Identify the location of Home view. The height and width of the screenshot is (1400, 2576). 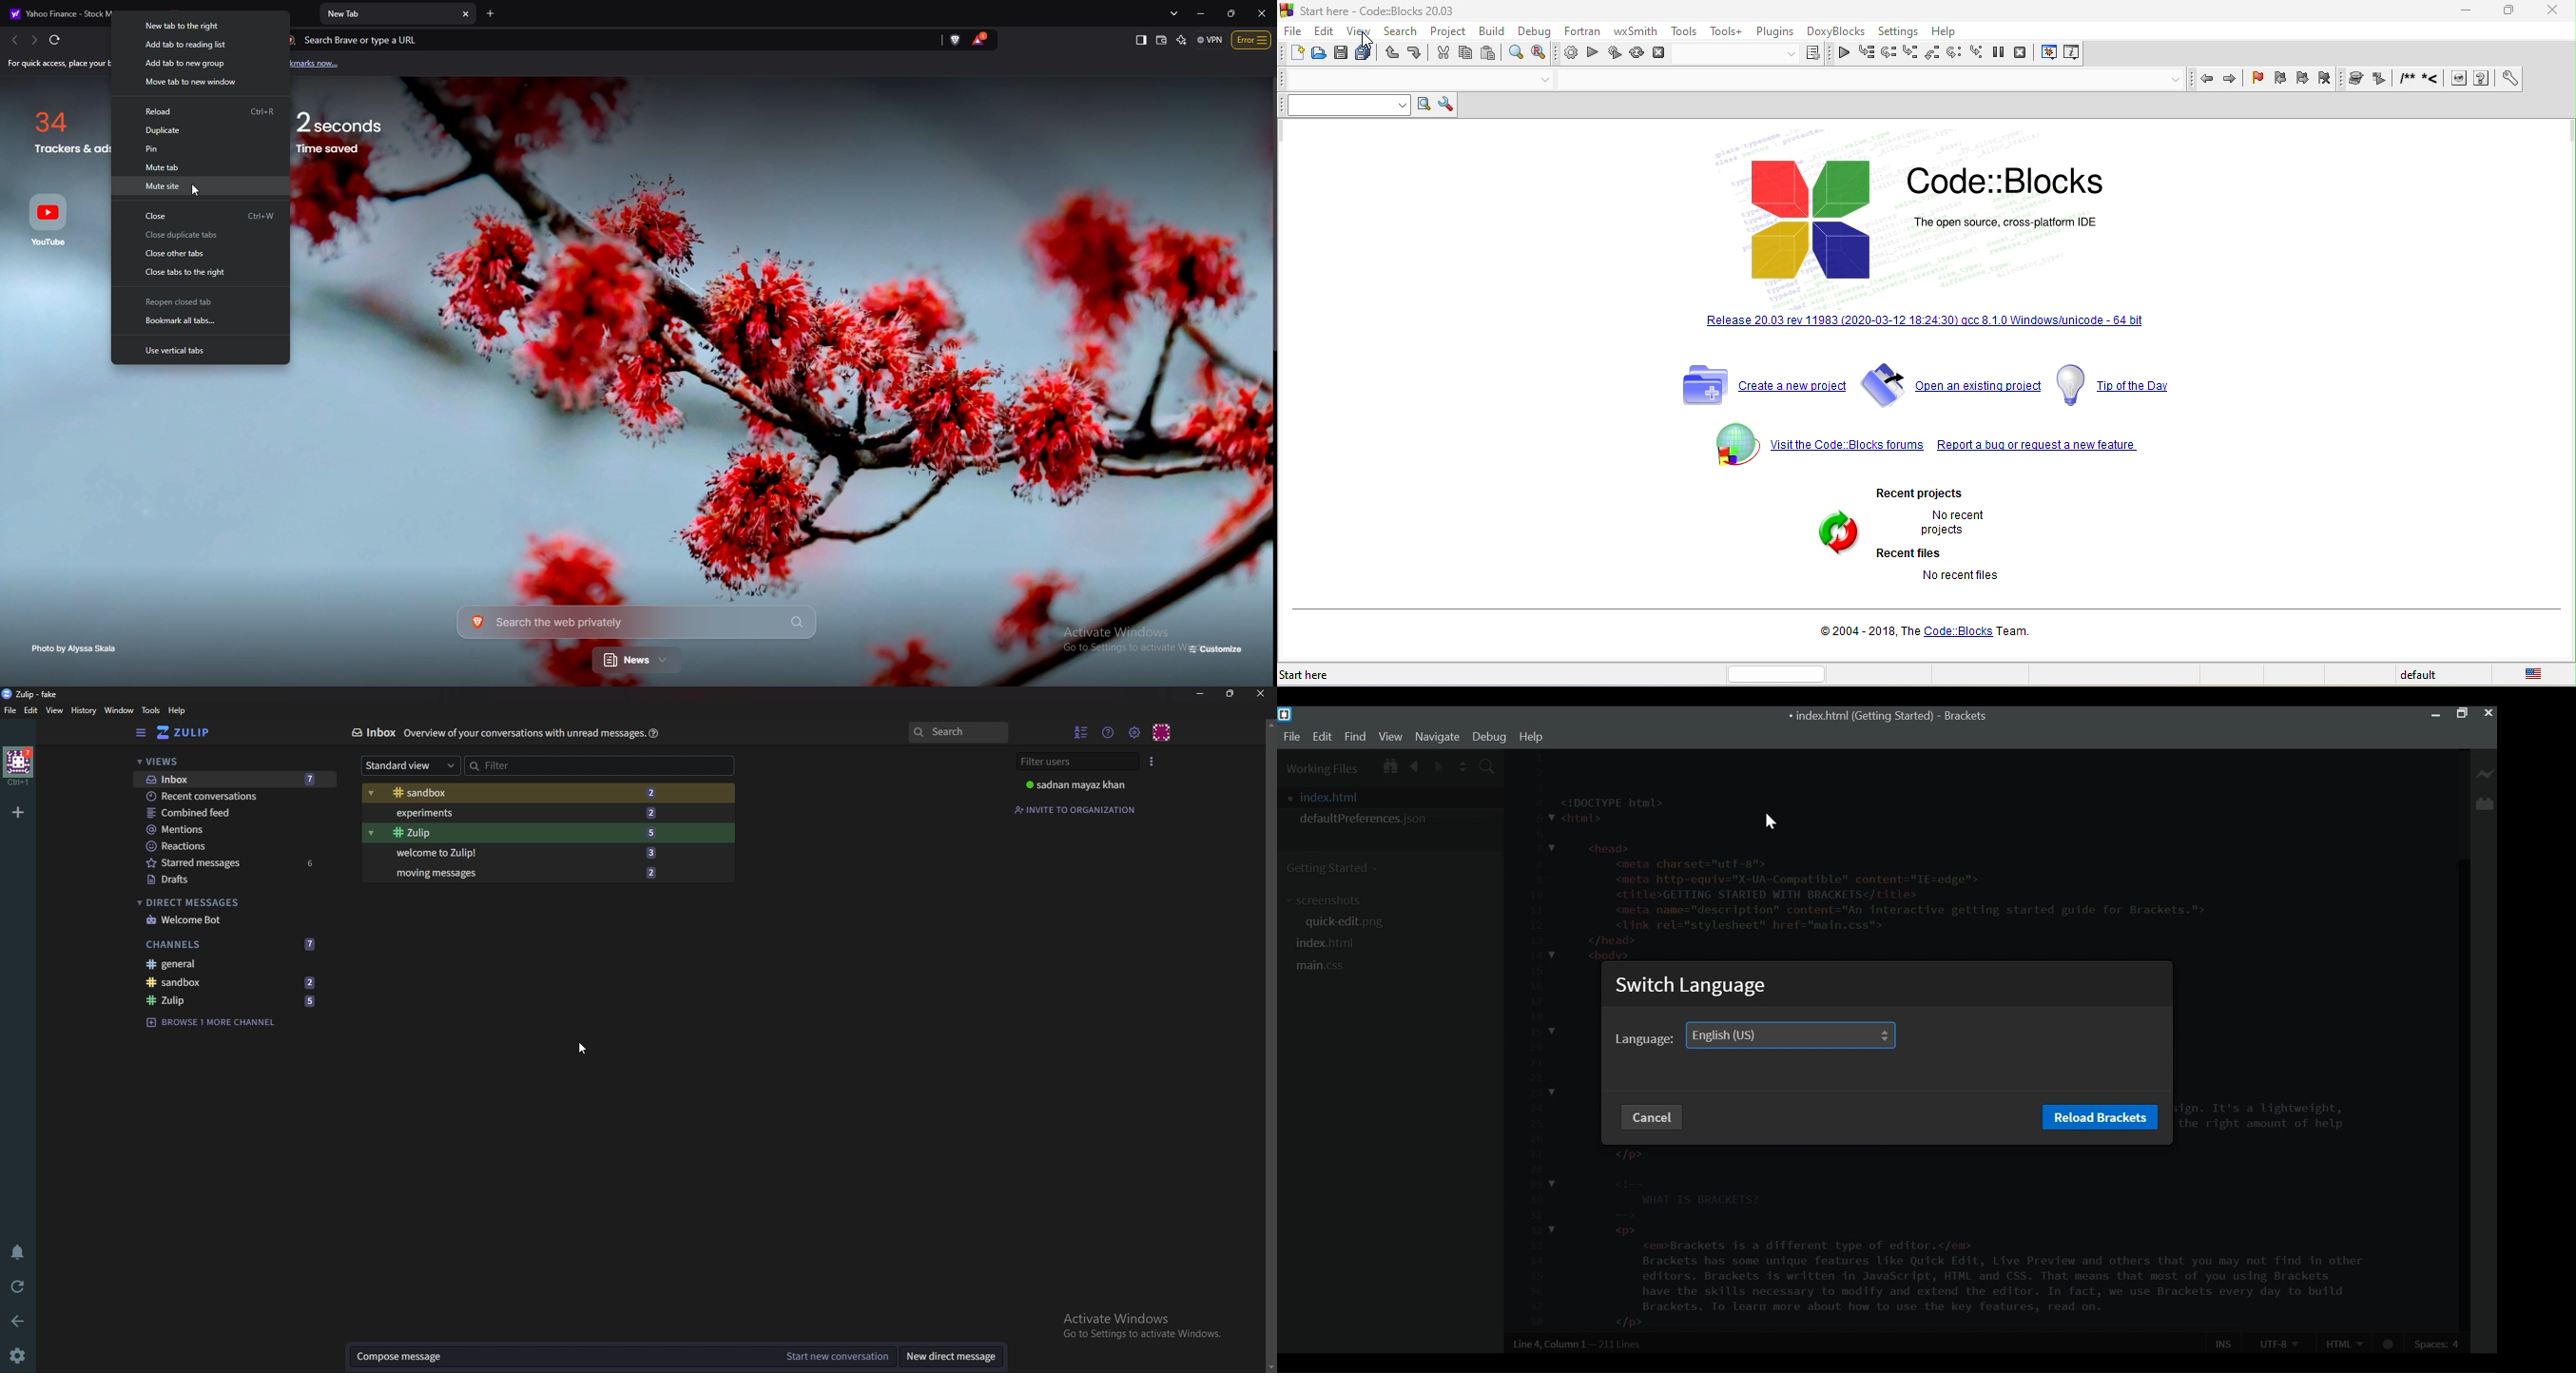
(193, 732).